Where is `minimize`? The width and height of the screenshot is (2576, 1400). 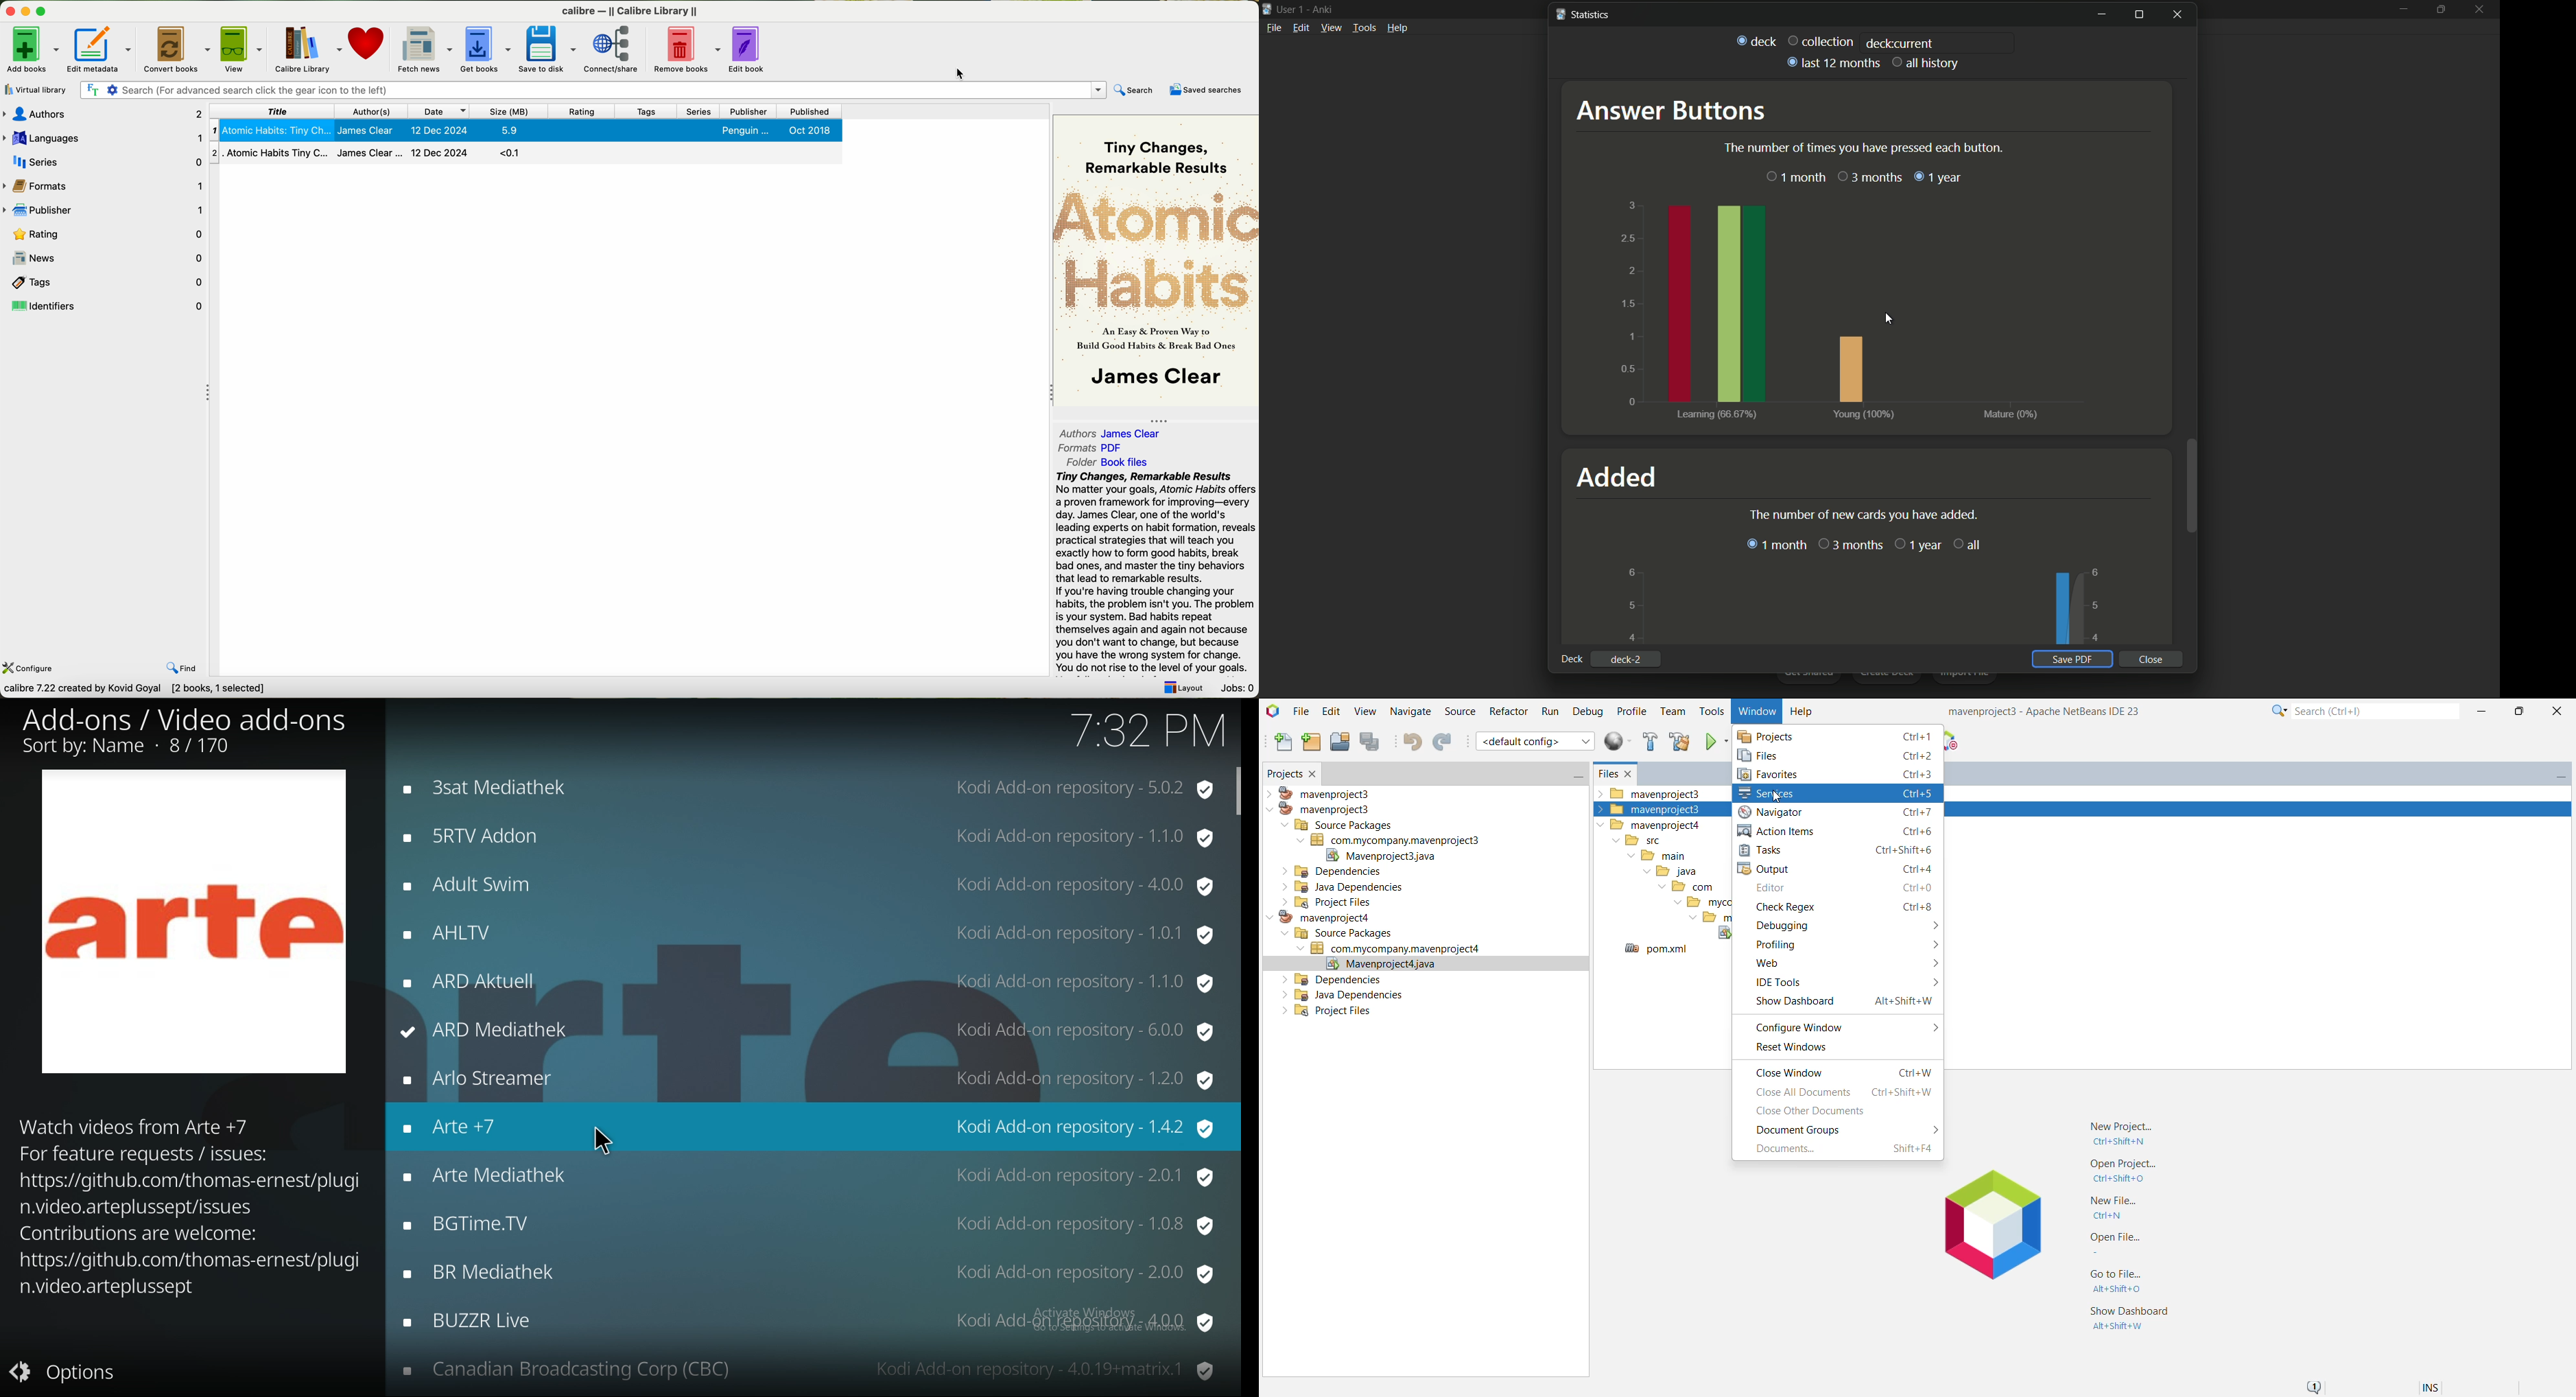
minimize is located at coordinates (2401, 15).